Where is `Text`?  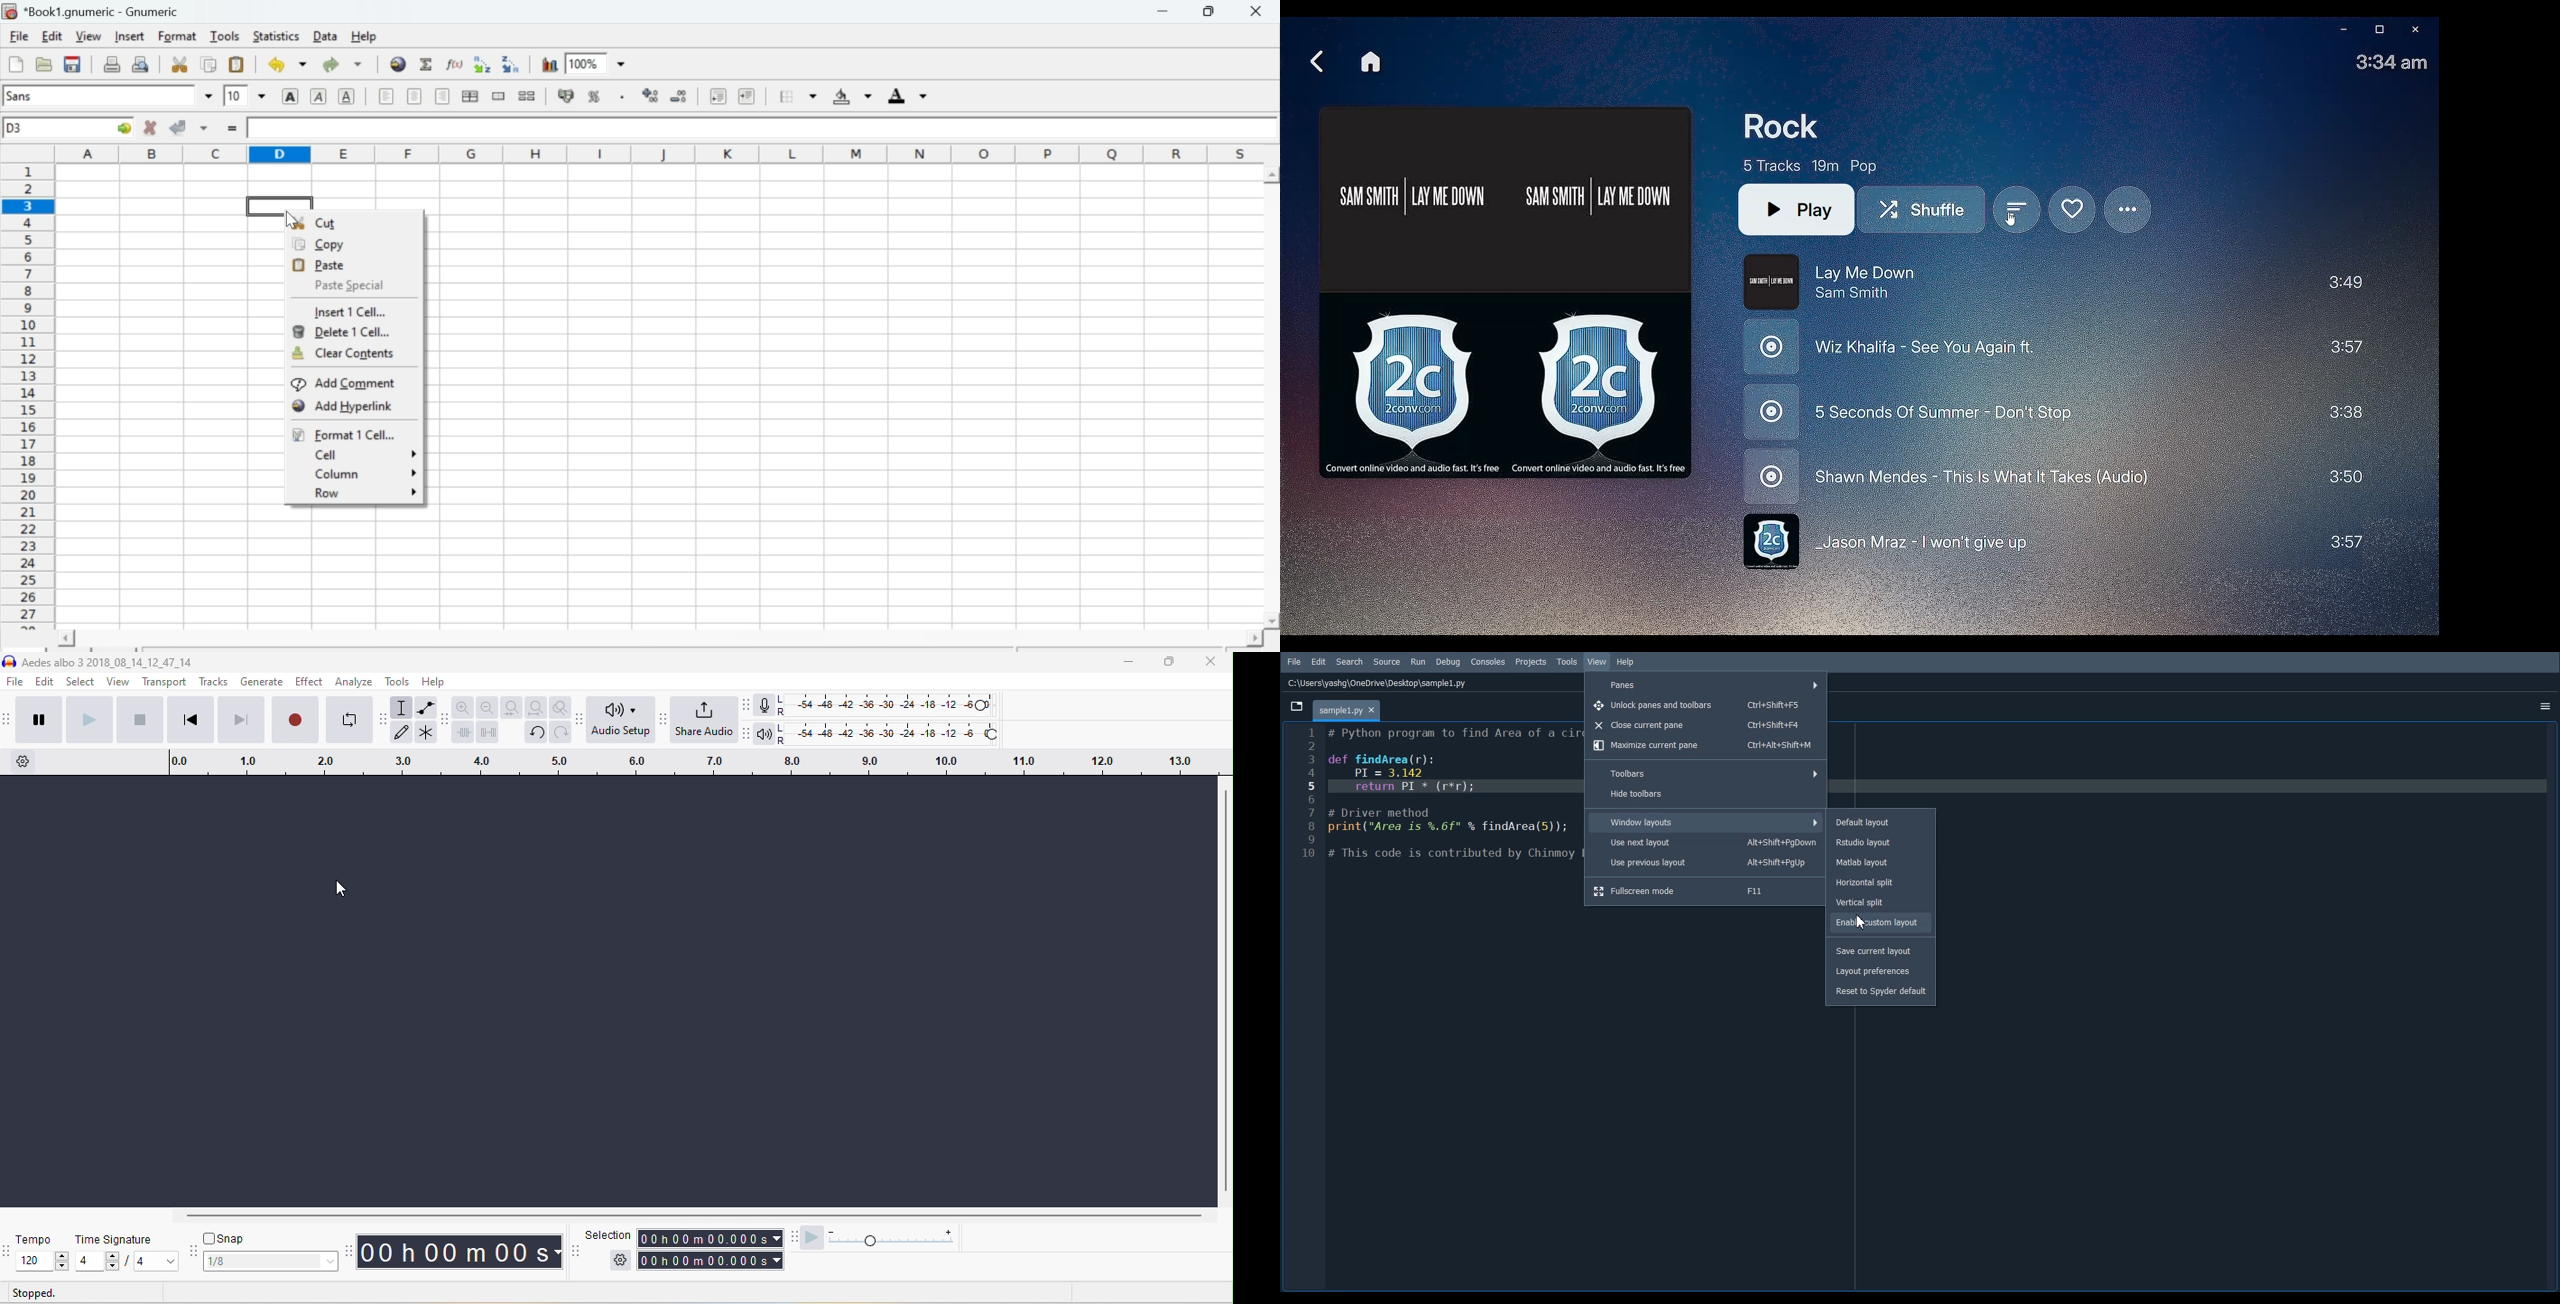 Text is located at coordinates (1453, 794).